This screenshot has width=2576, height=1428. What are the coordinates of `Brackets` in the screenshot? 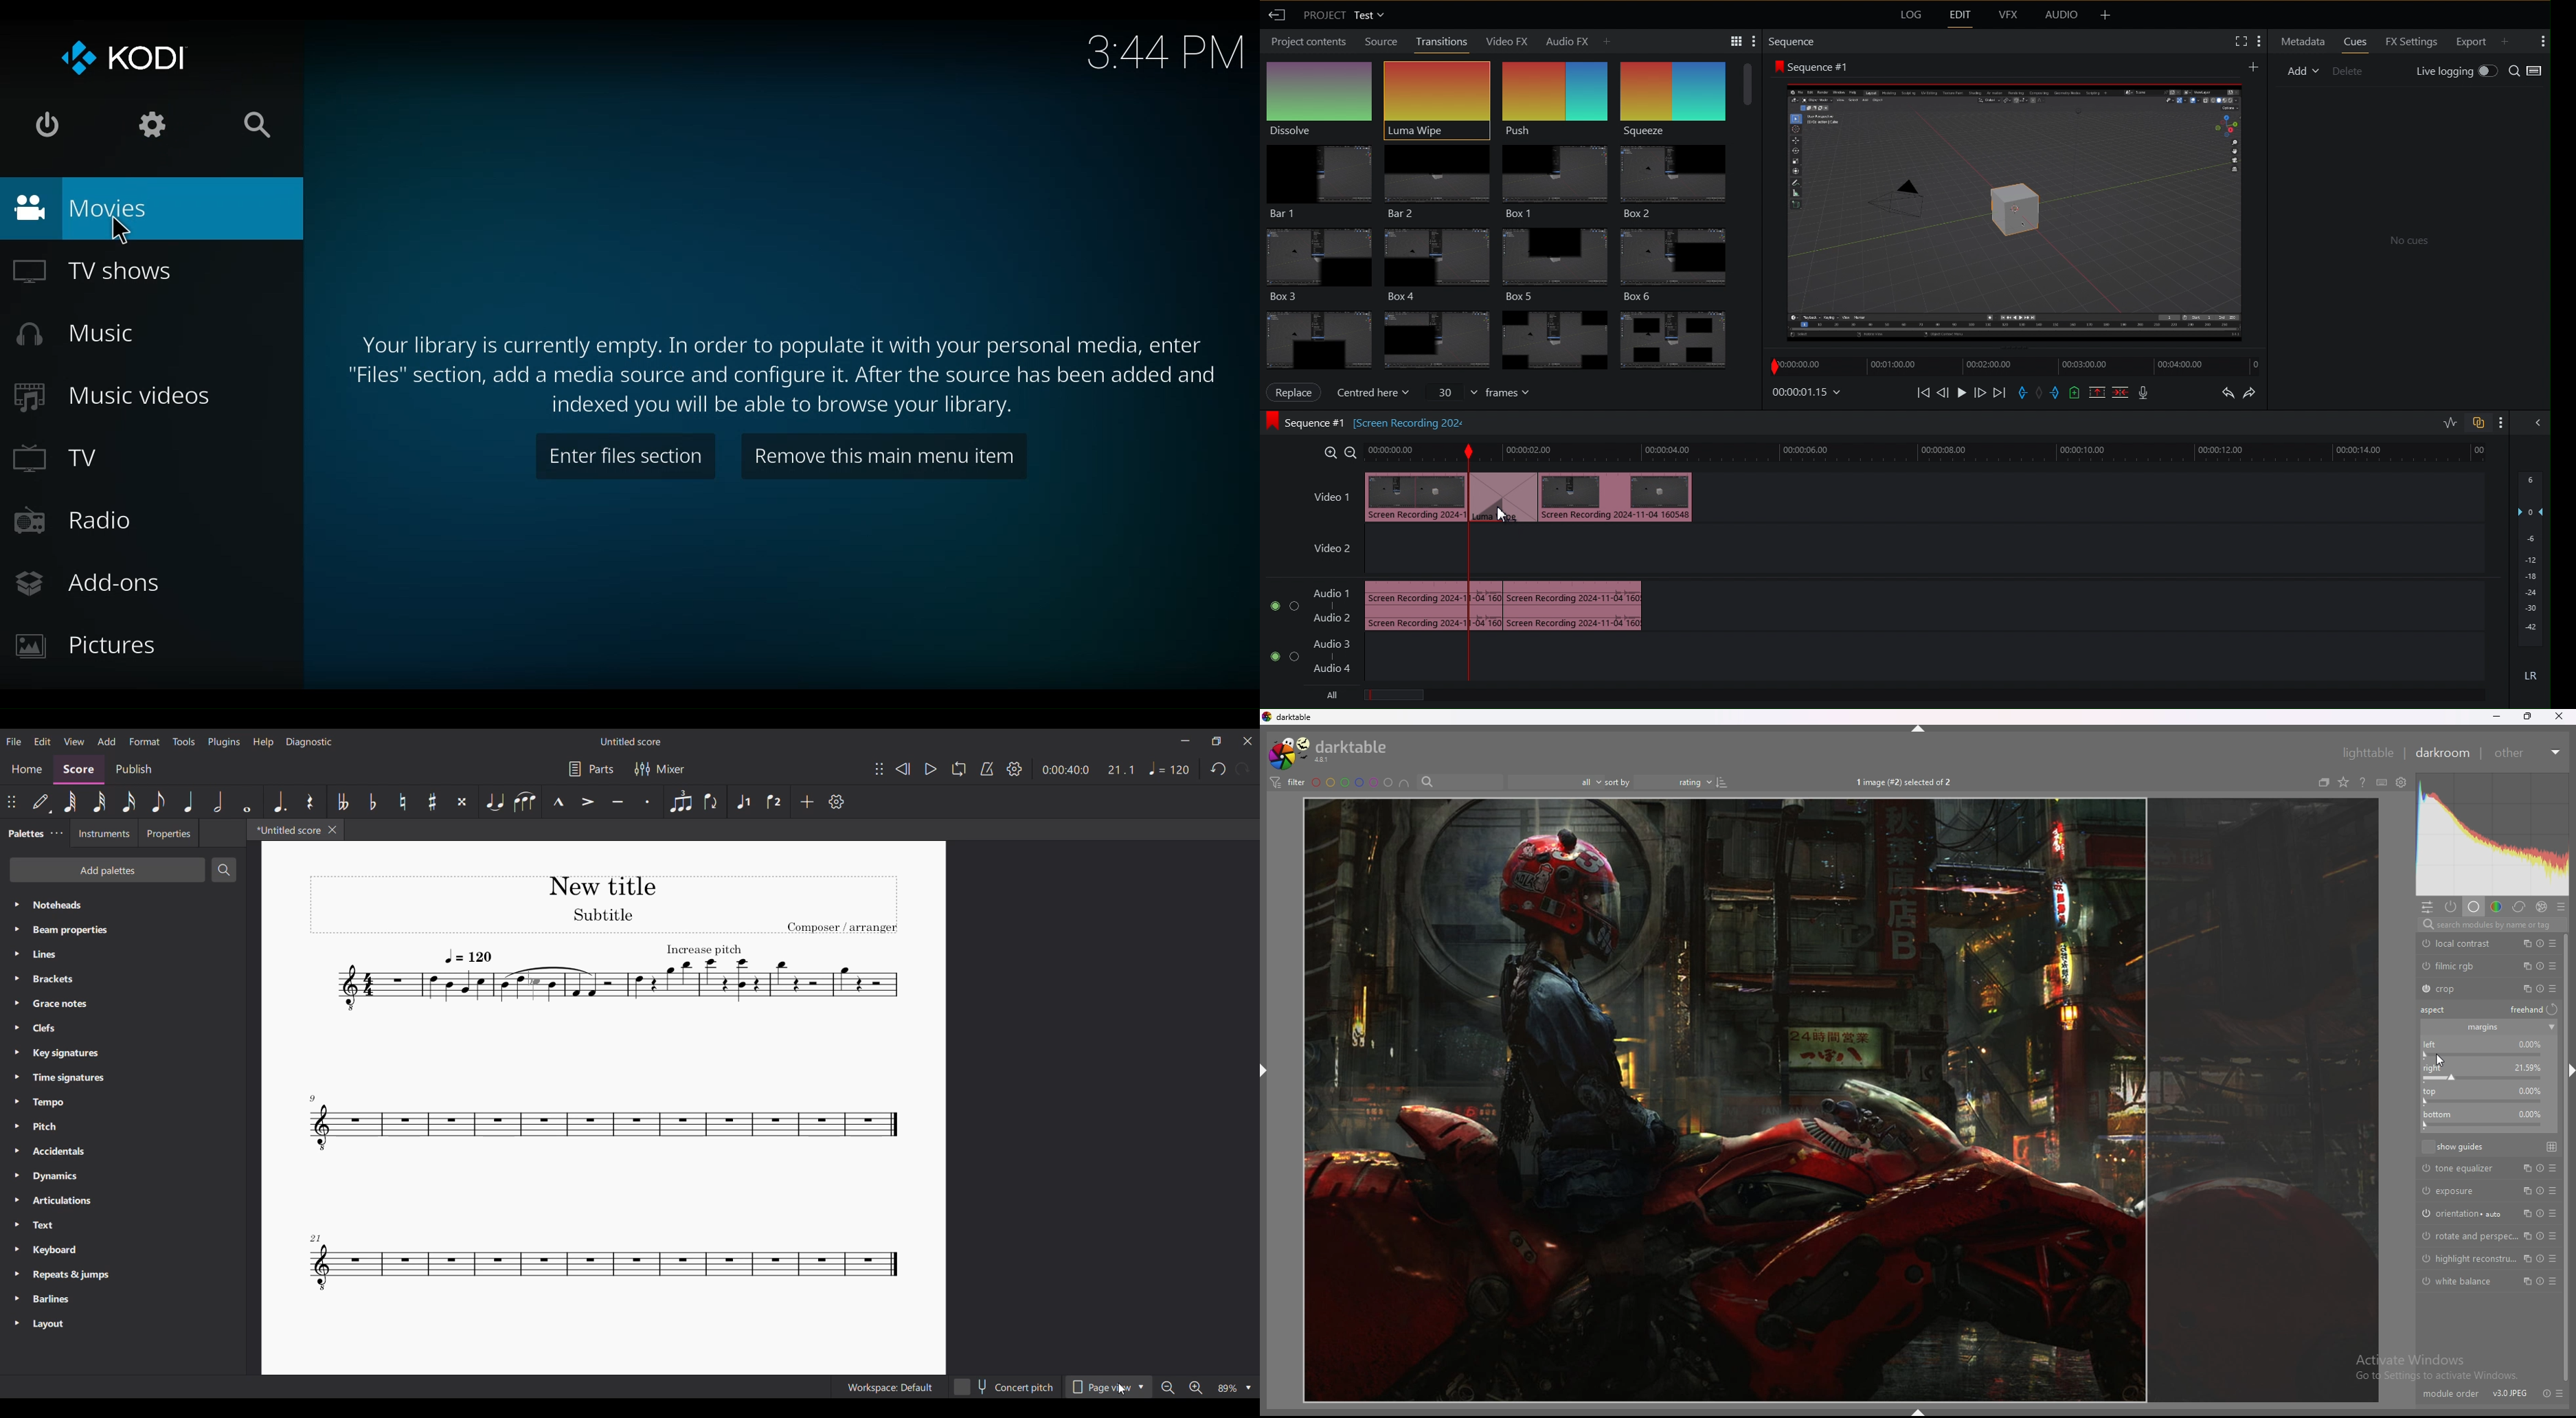 It's located at (123, 979).